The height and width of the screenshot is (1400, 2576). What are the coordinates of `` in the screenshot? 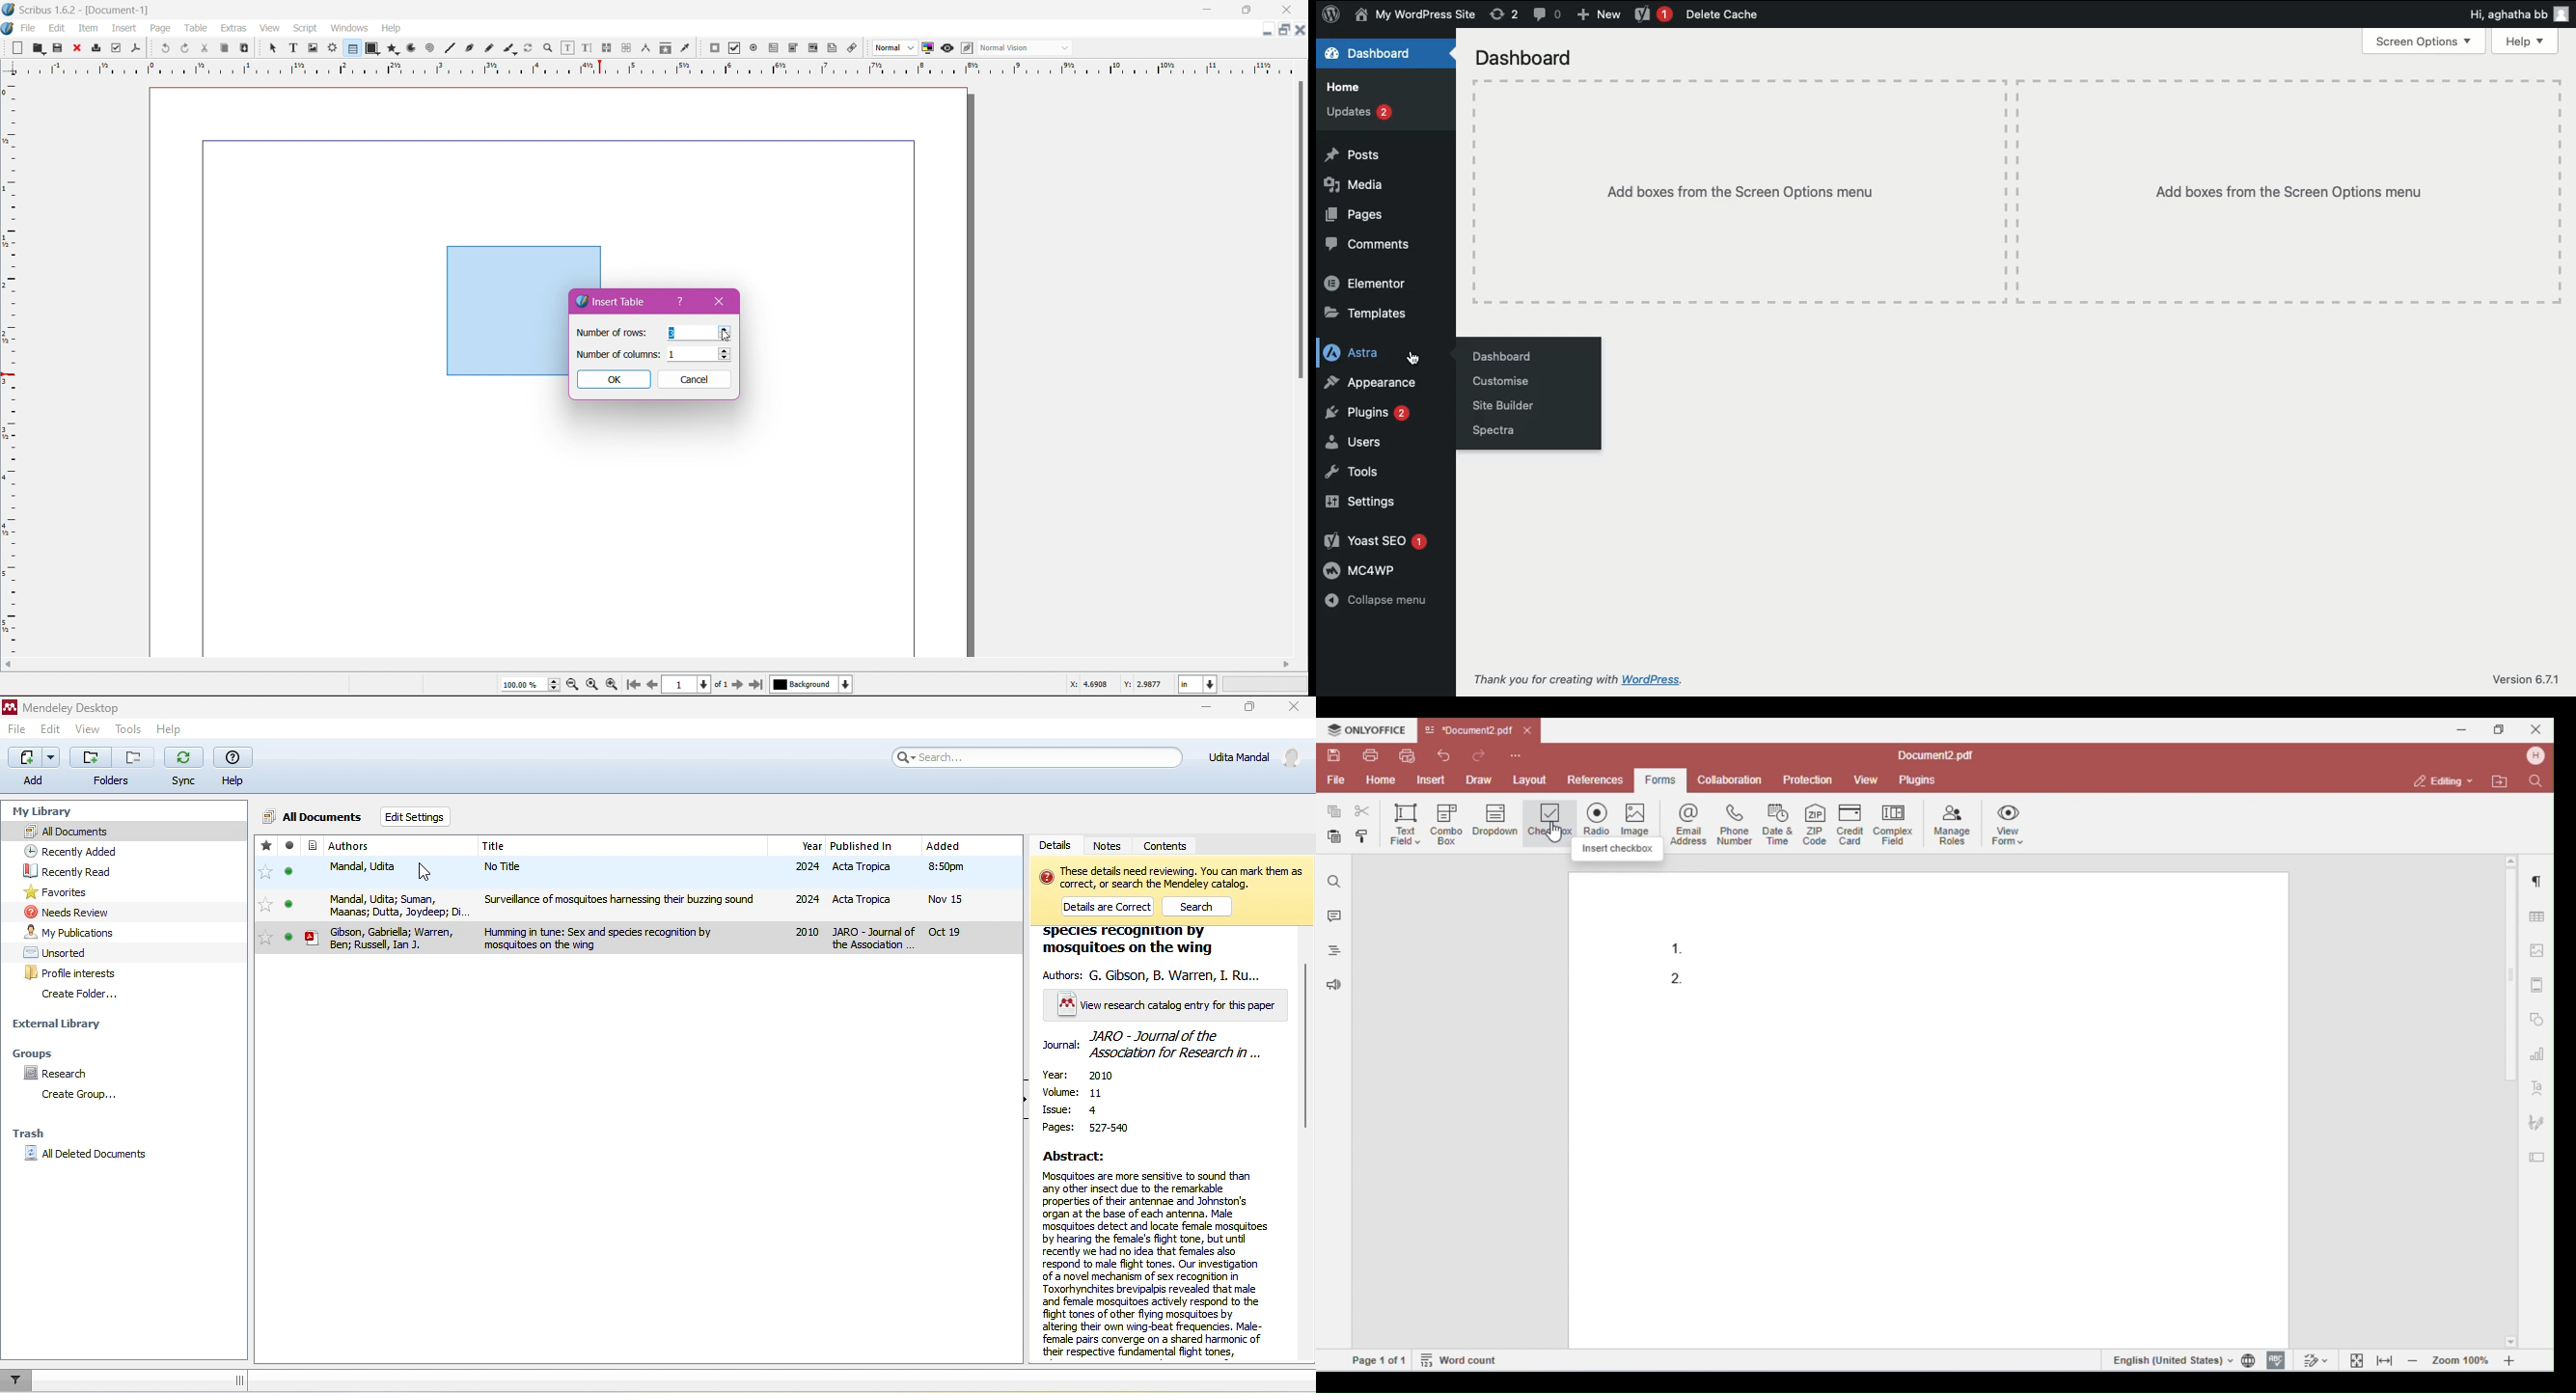 It's located at (305, 27).